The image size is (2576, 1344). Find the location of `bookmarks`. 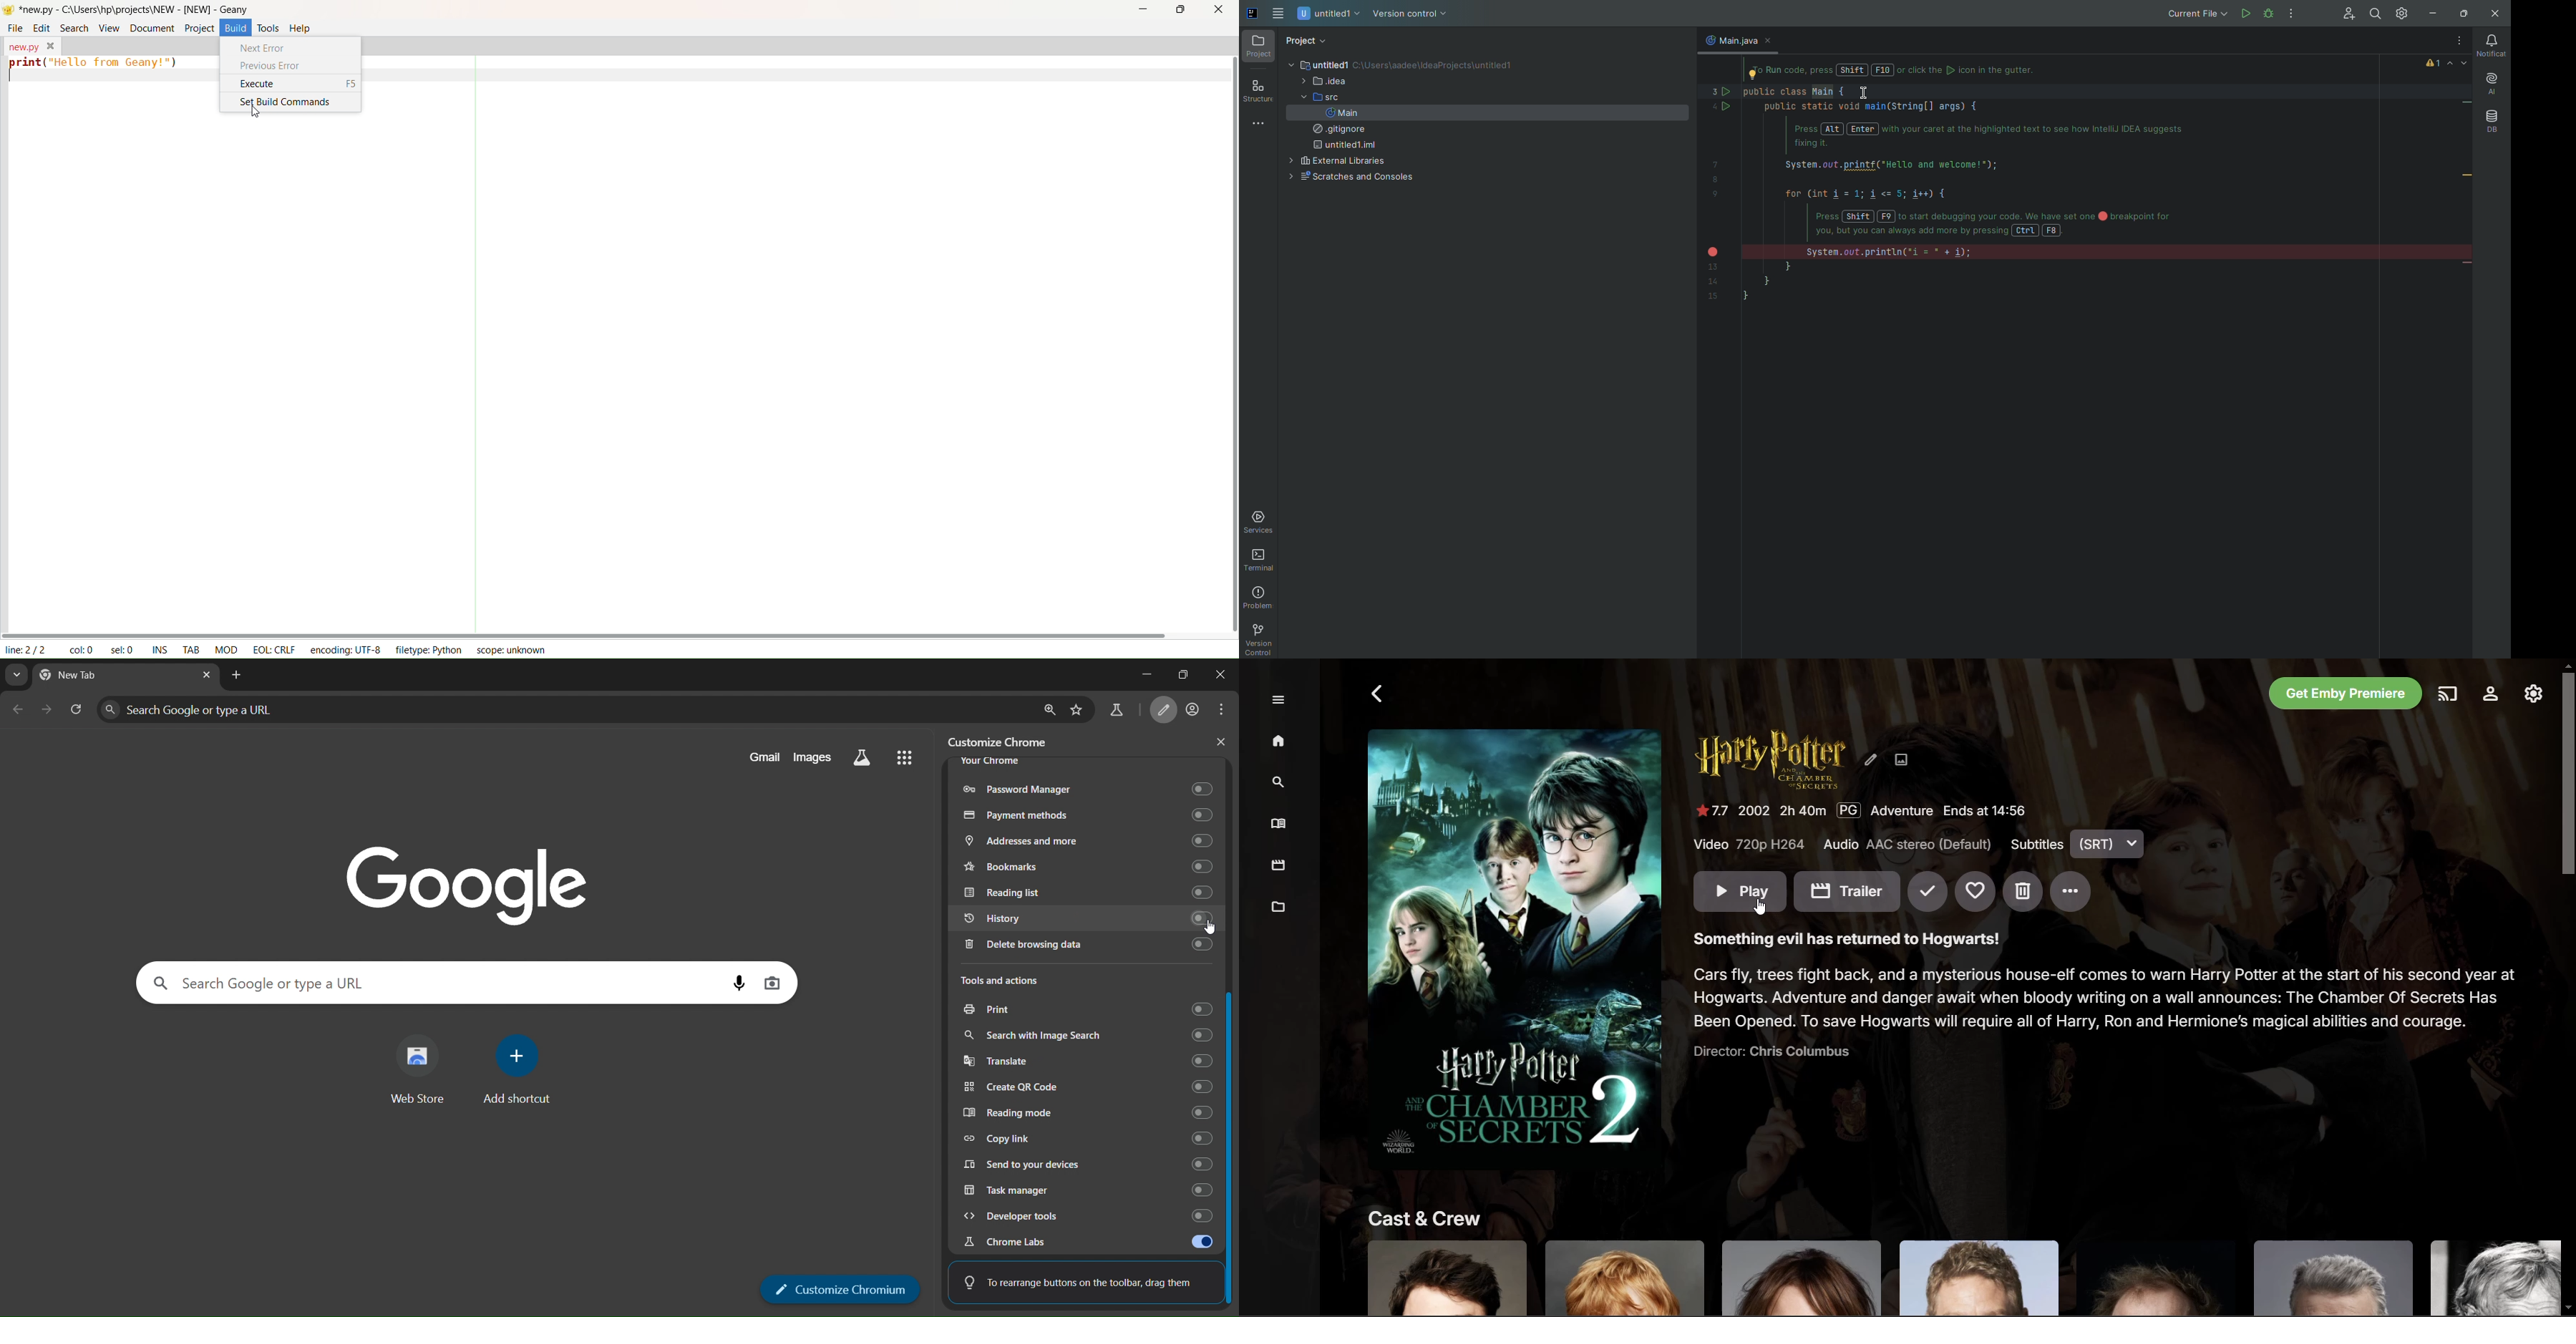

bookmarks is located at coordinates (1090, 866).